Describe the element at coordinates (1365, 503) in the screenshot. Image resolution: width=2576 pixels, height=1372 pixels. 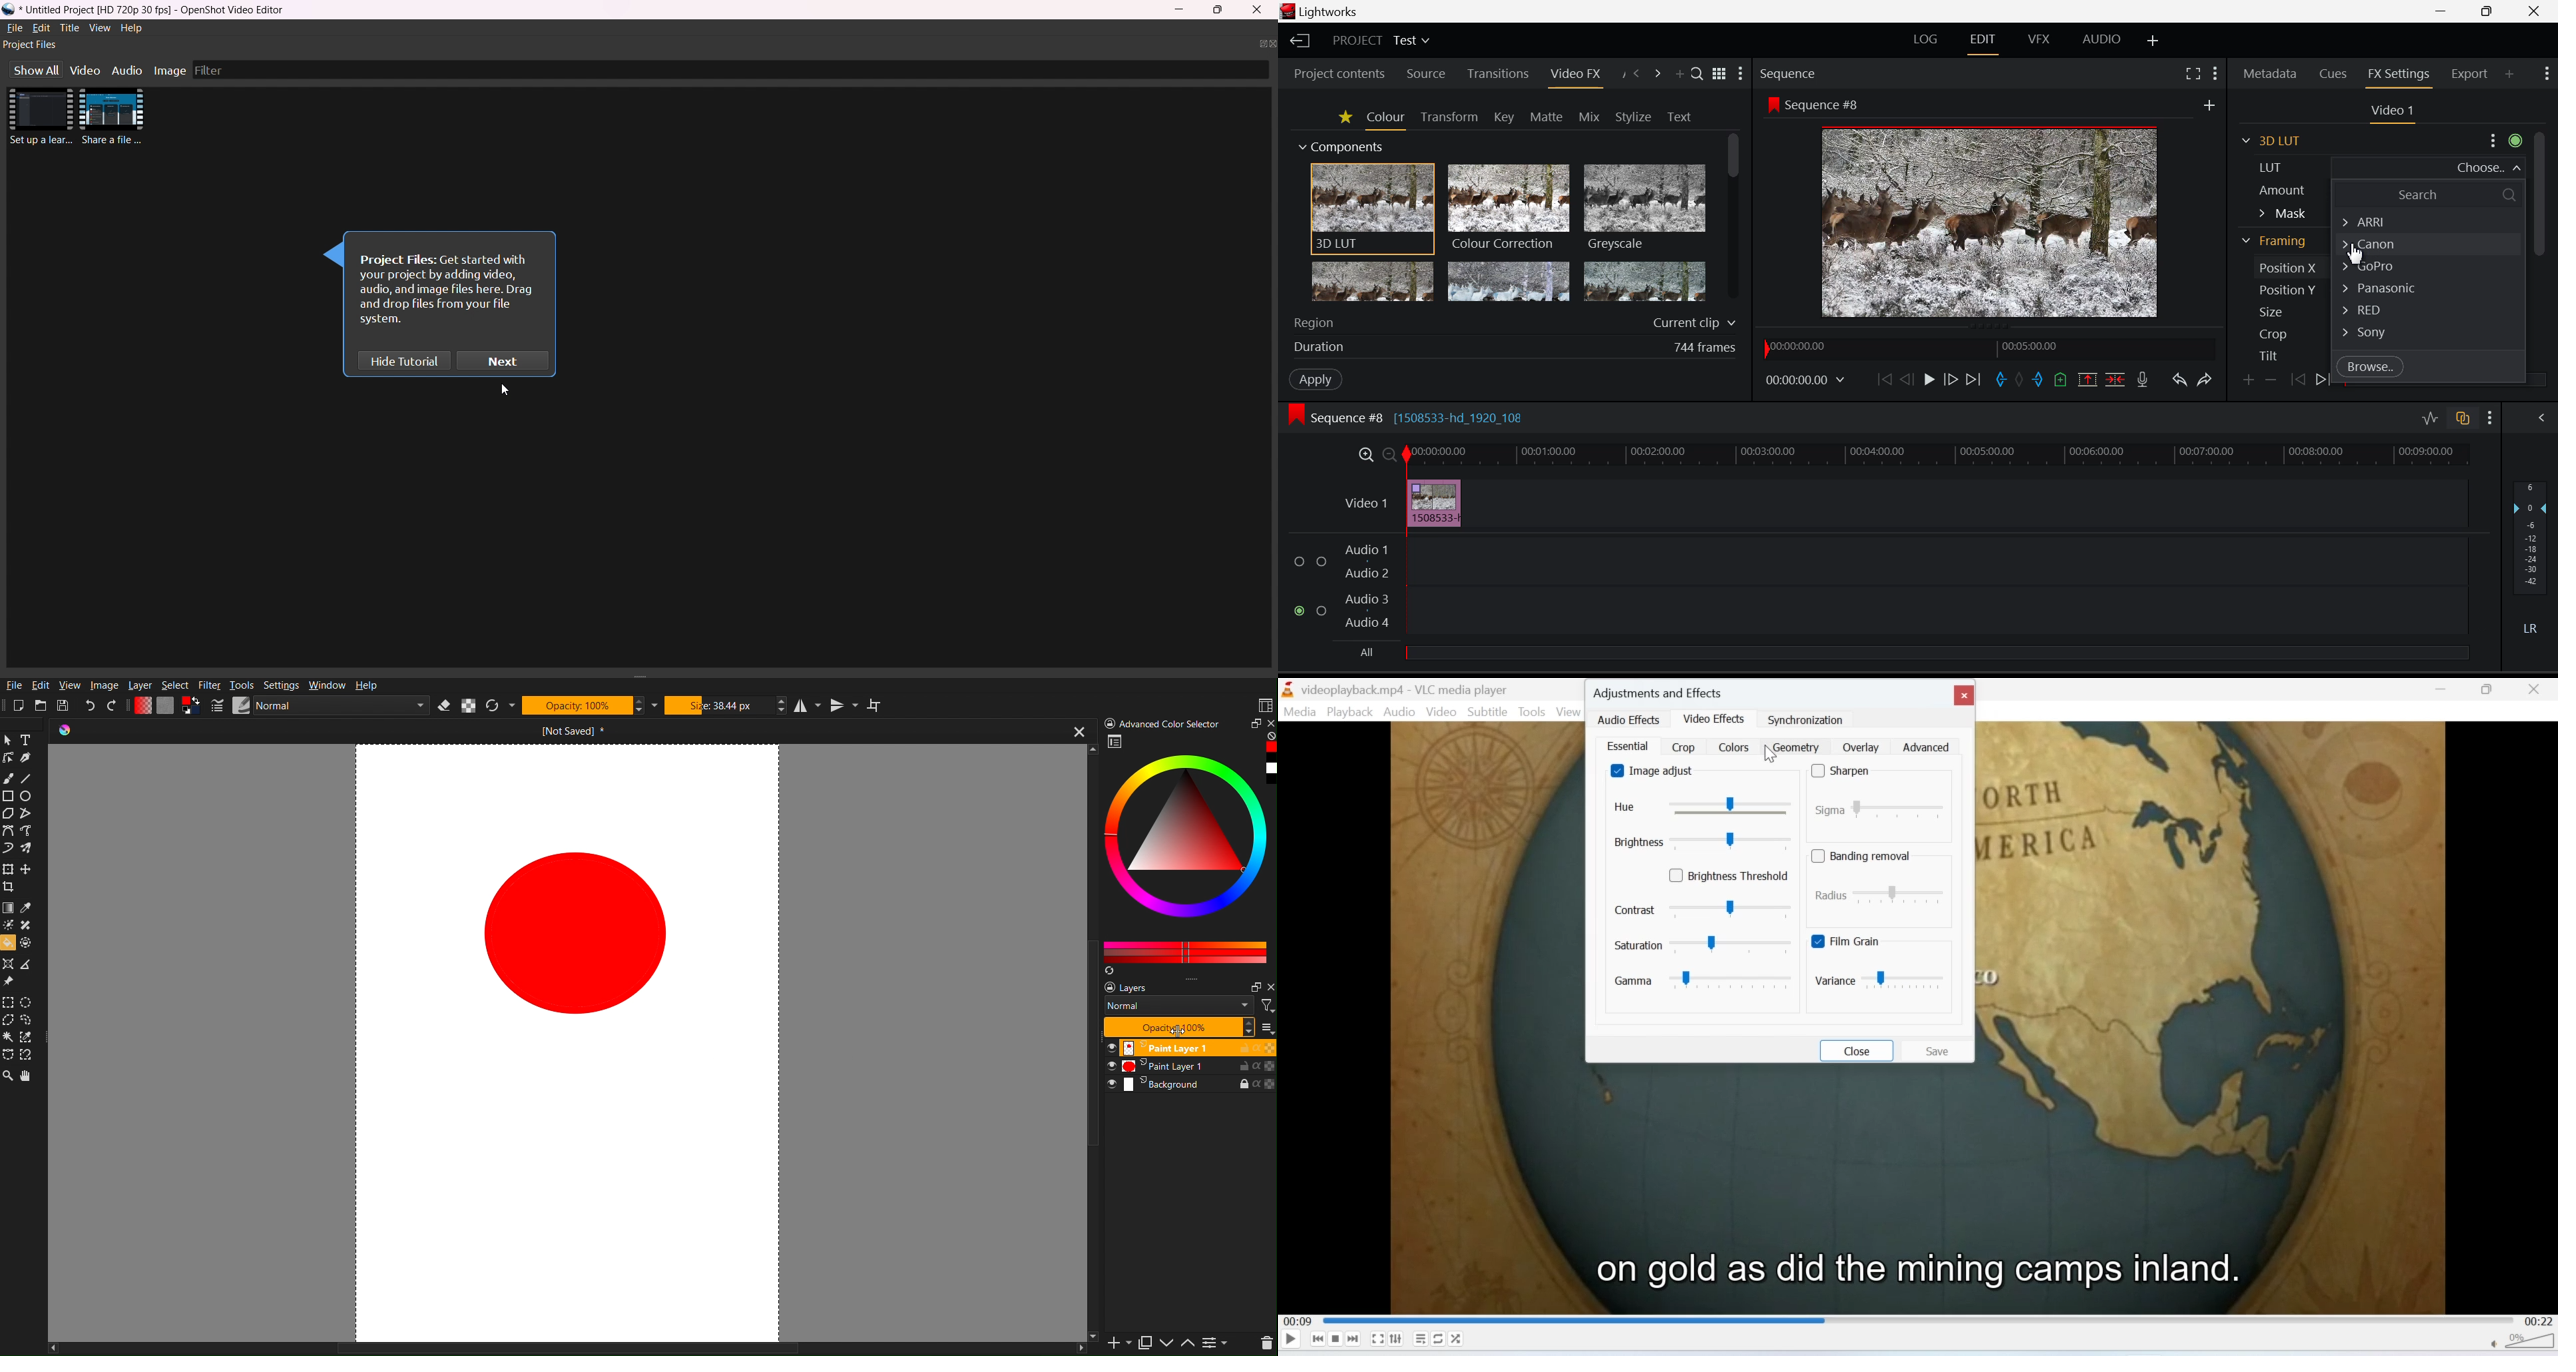
I see `Video Layer` at that location.